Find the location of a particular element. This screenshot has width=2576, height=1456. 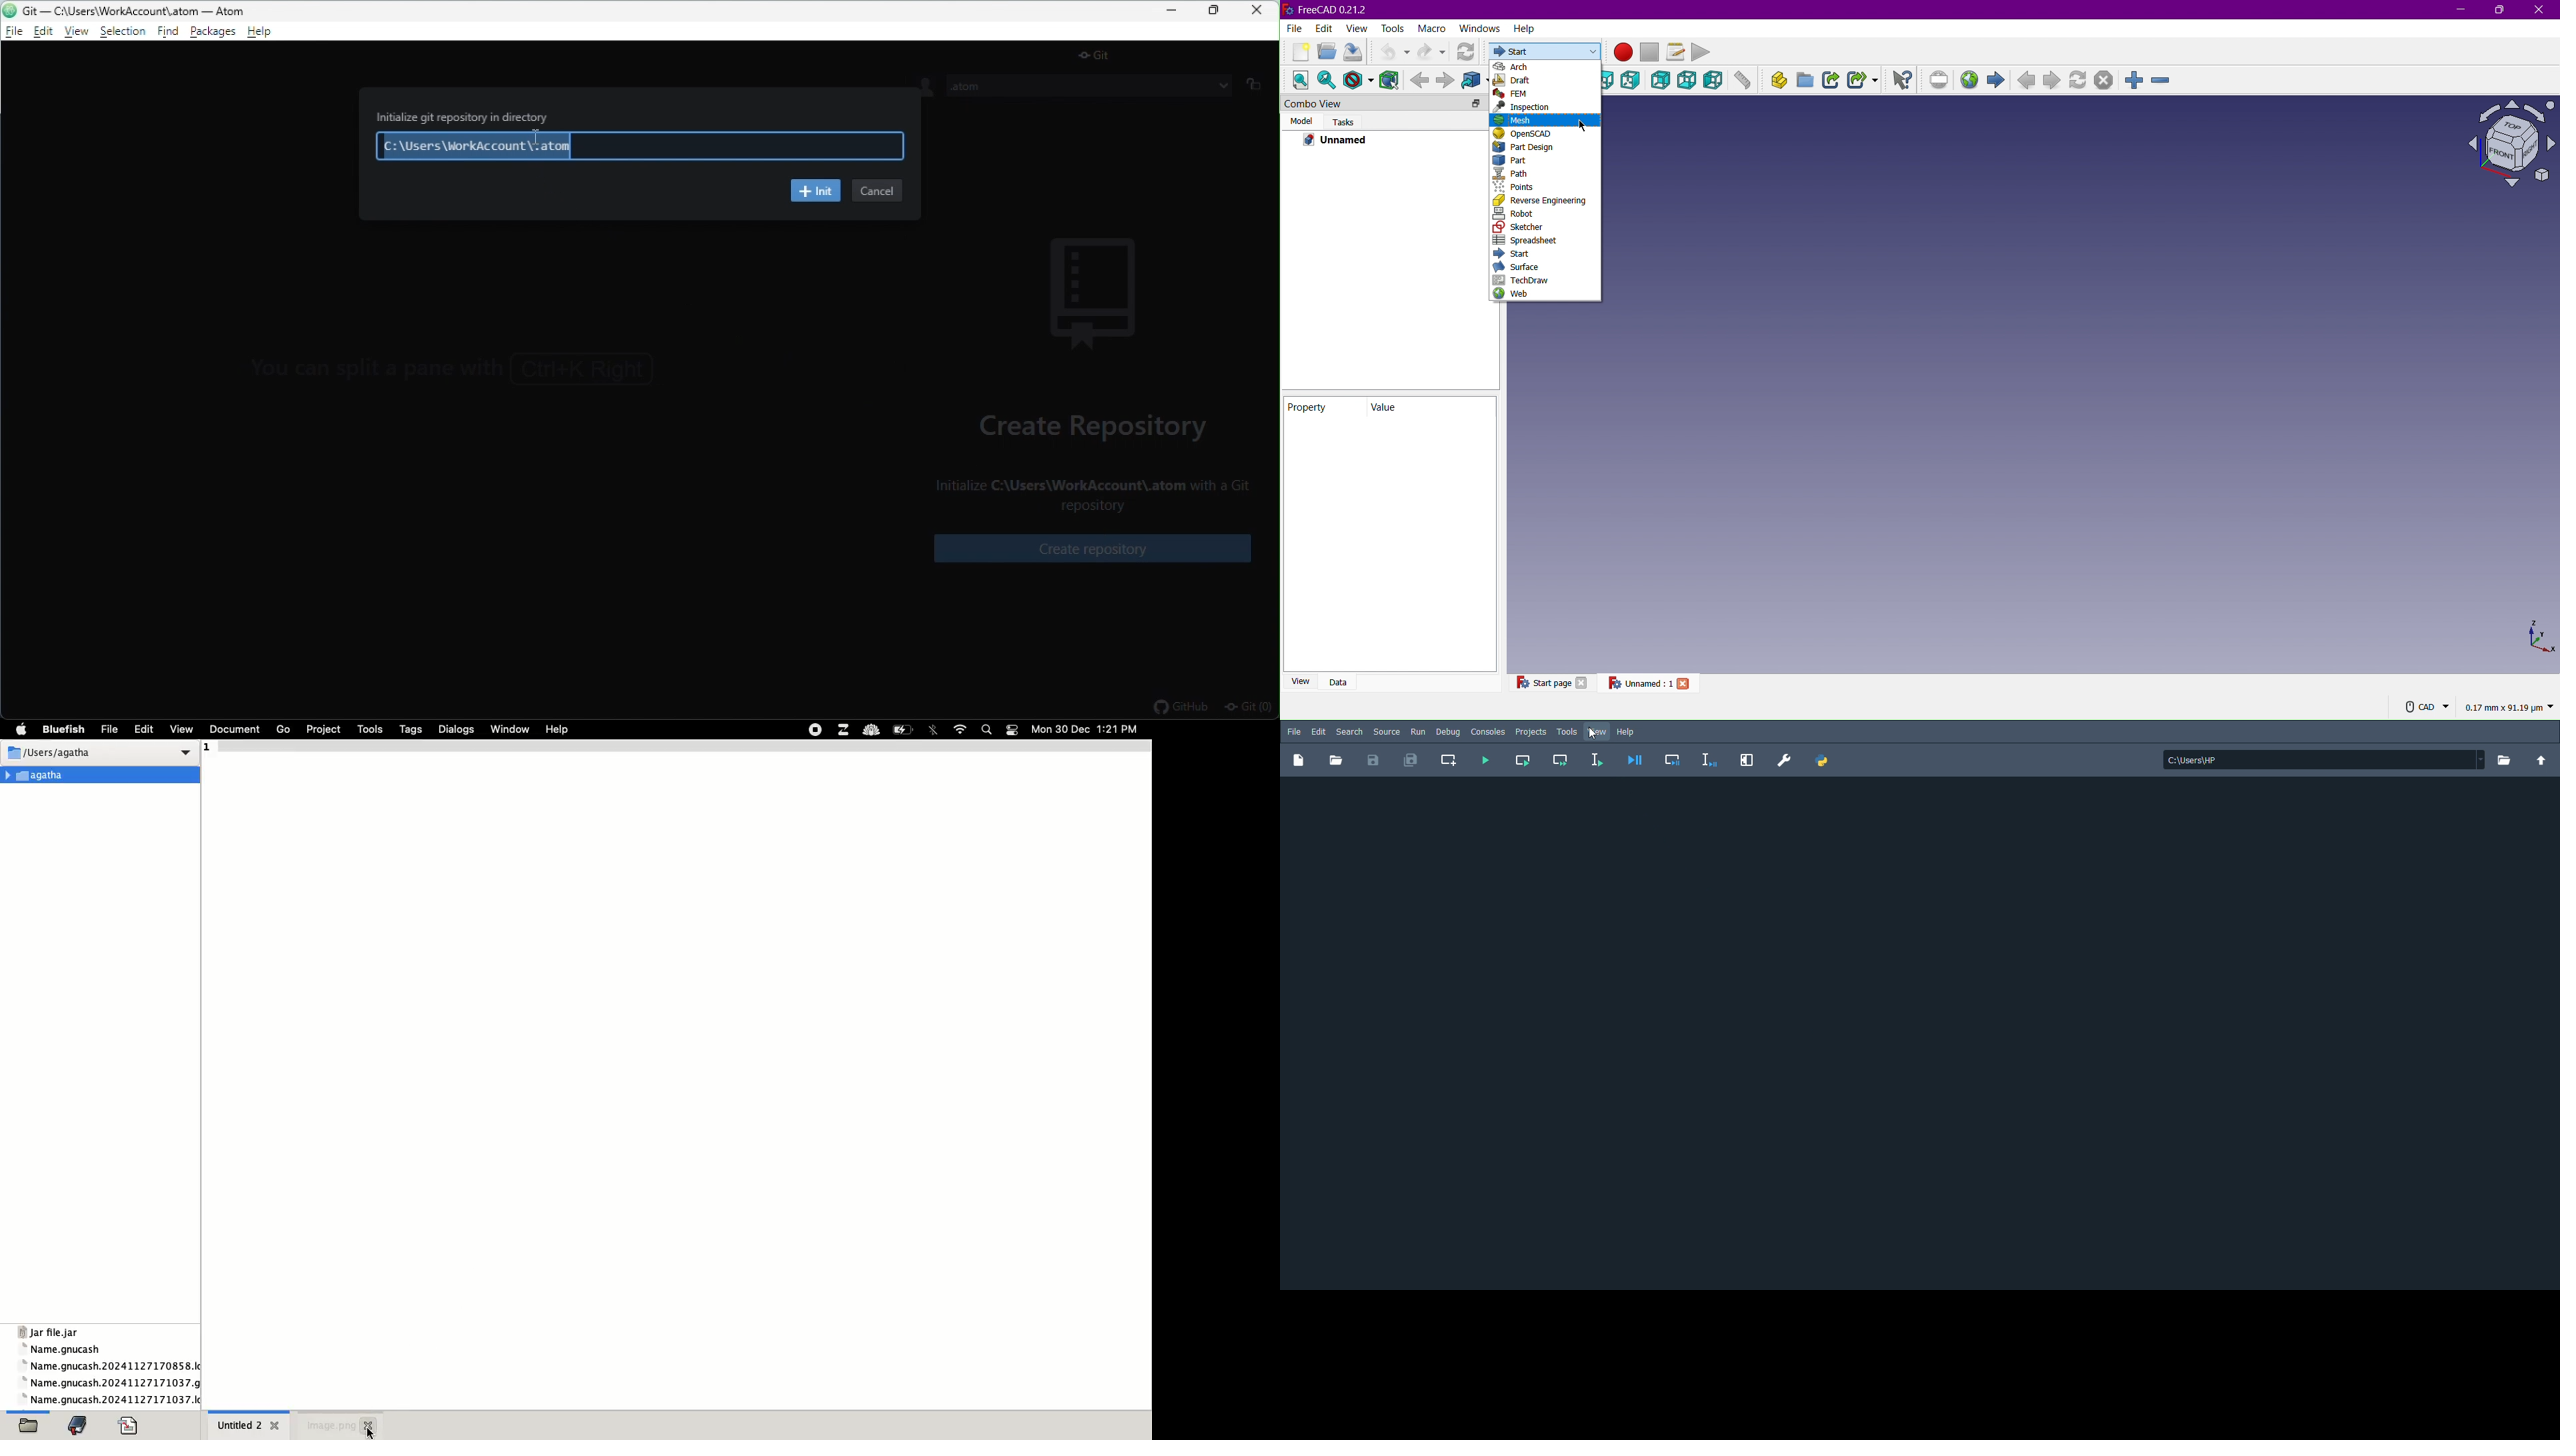

package is located at coordinates (213, 32).